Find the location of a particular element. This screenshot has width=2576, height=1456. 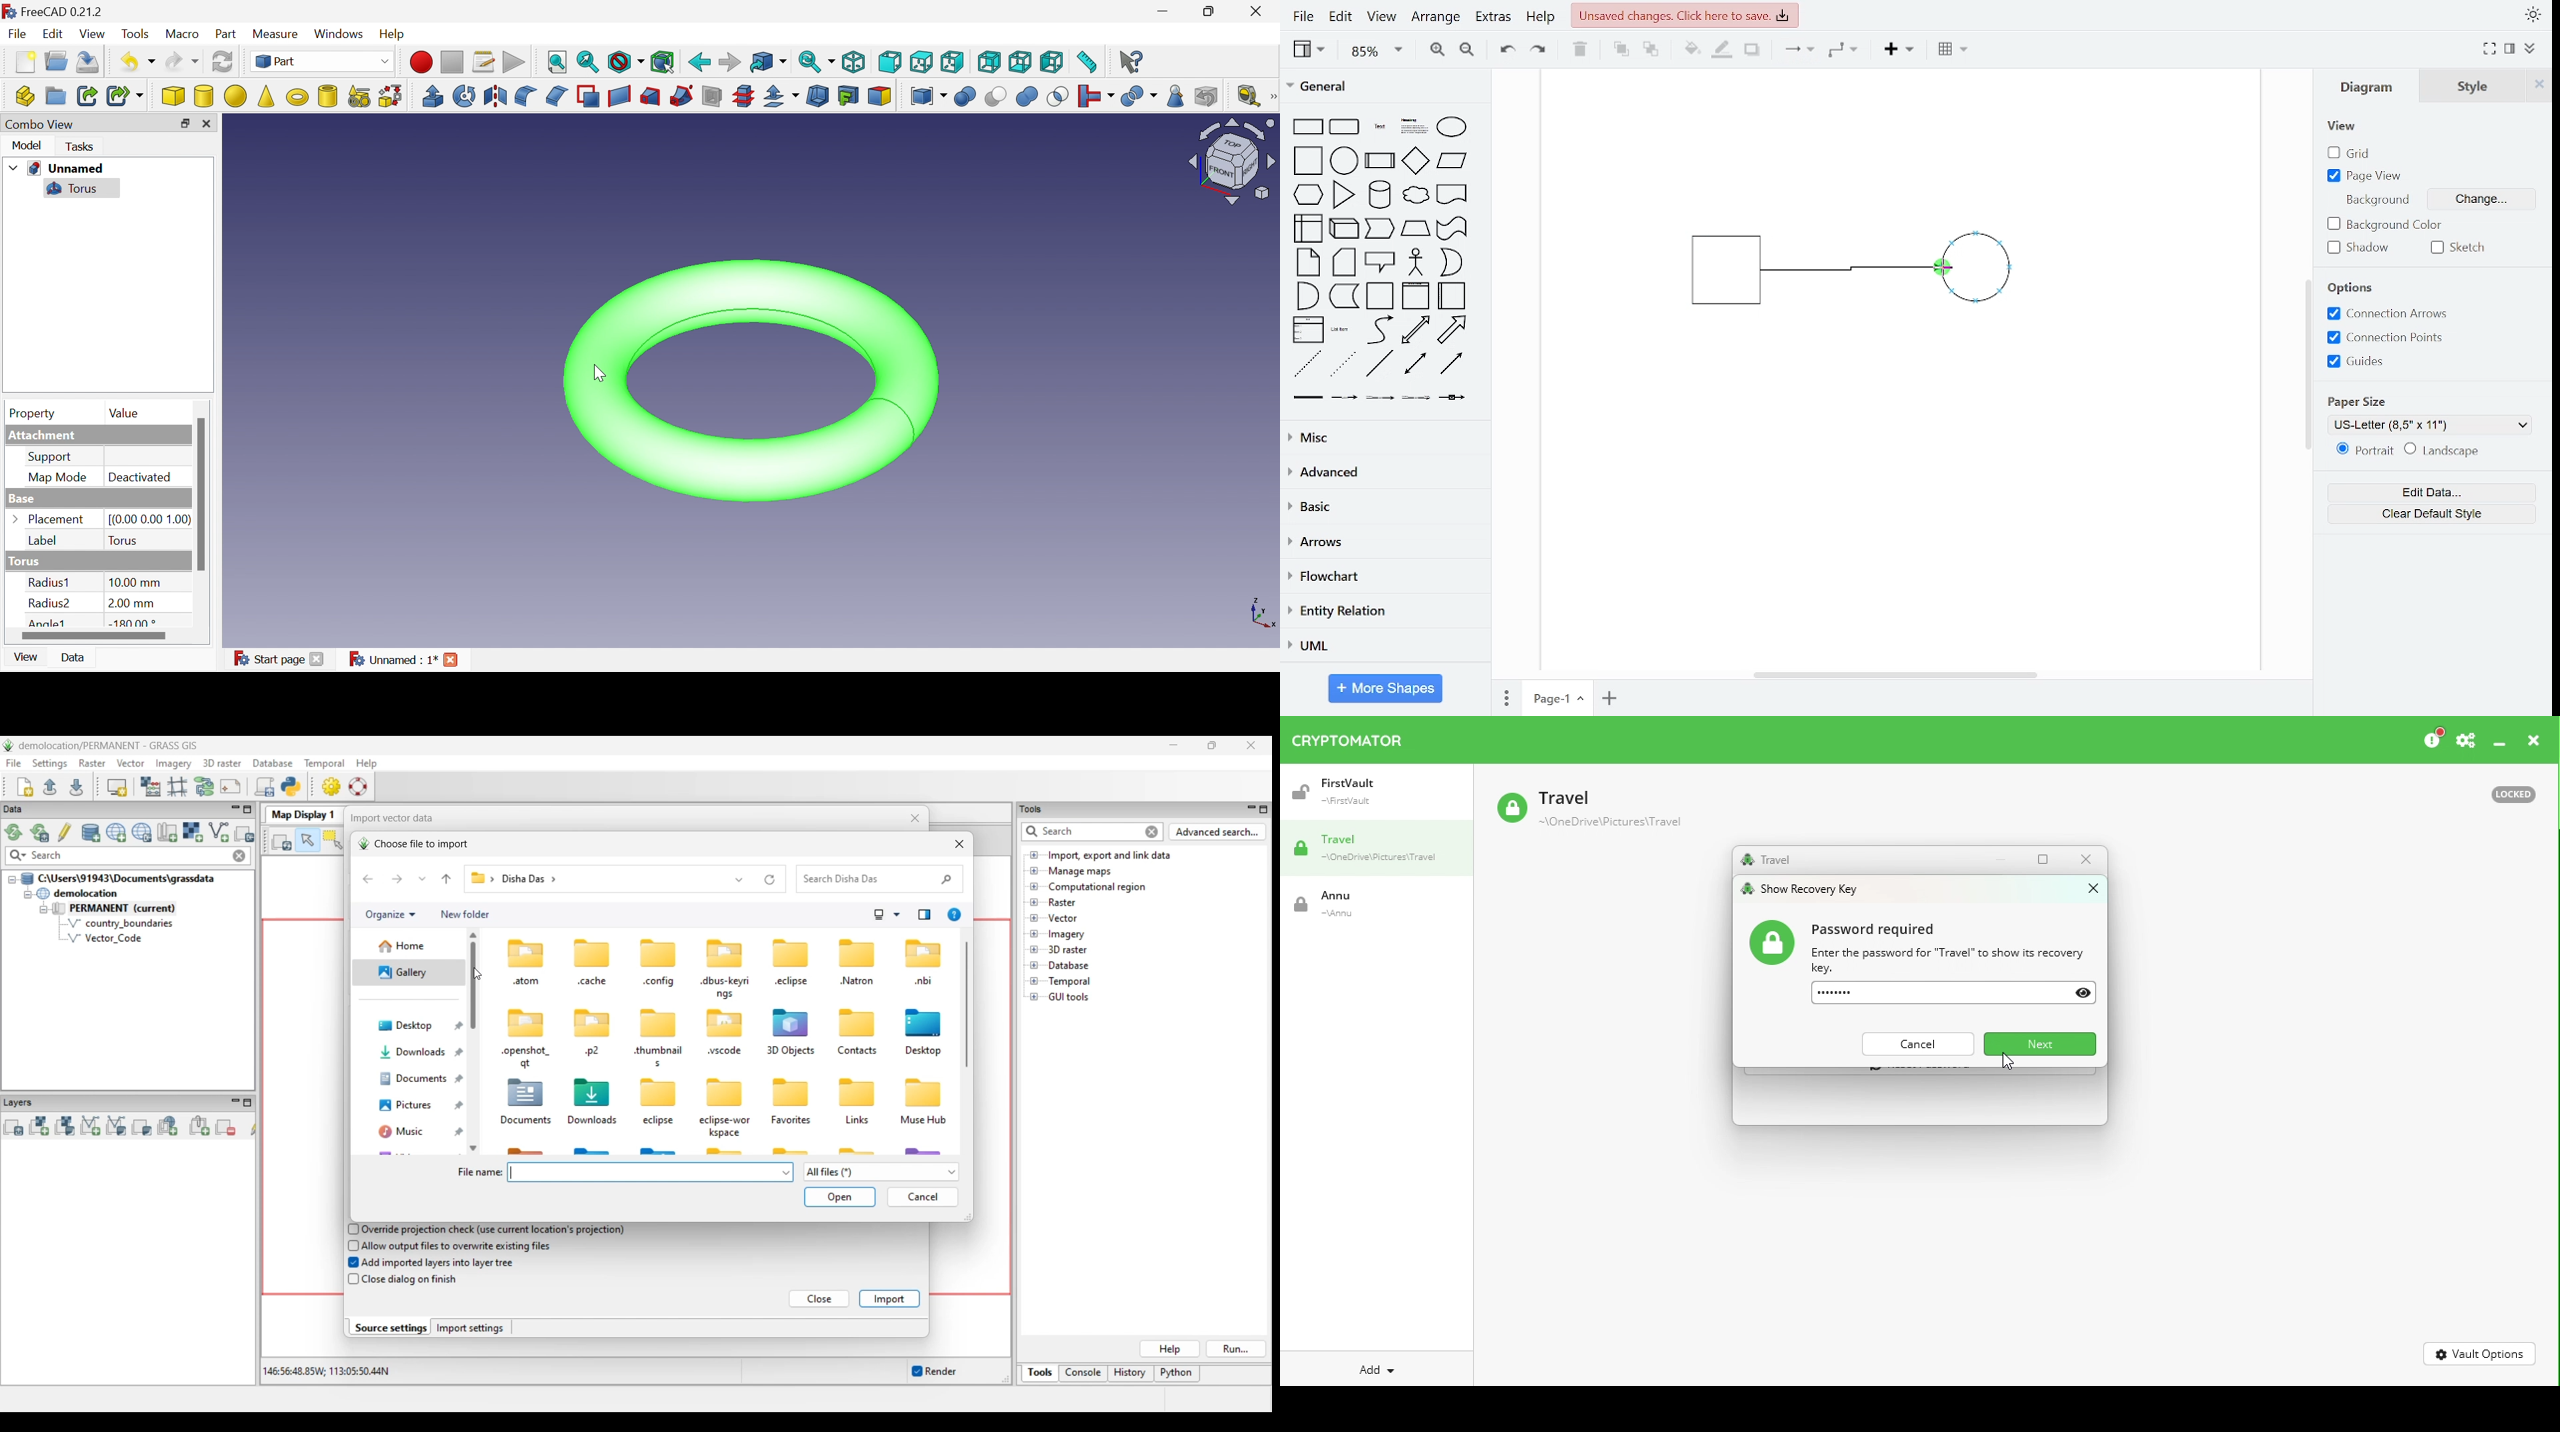

circle is located at coordinates (1345, 160).